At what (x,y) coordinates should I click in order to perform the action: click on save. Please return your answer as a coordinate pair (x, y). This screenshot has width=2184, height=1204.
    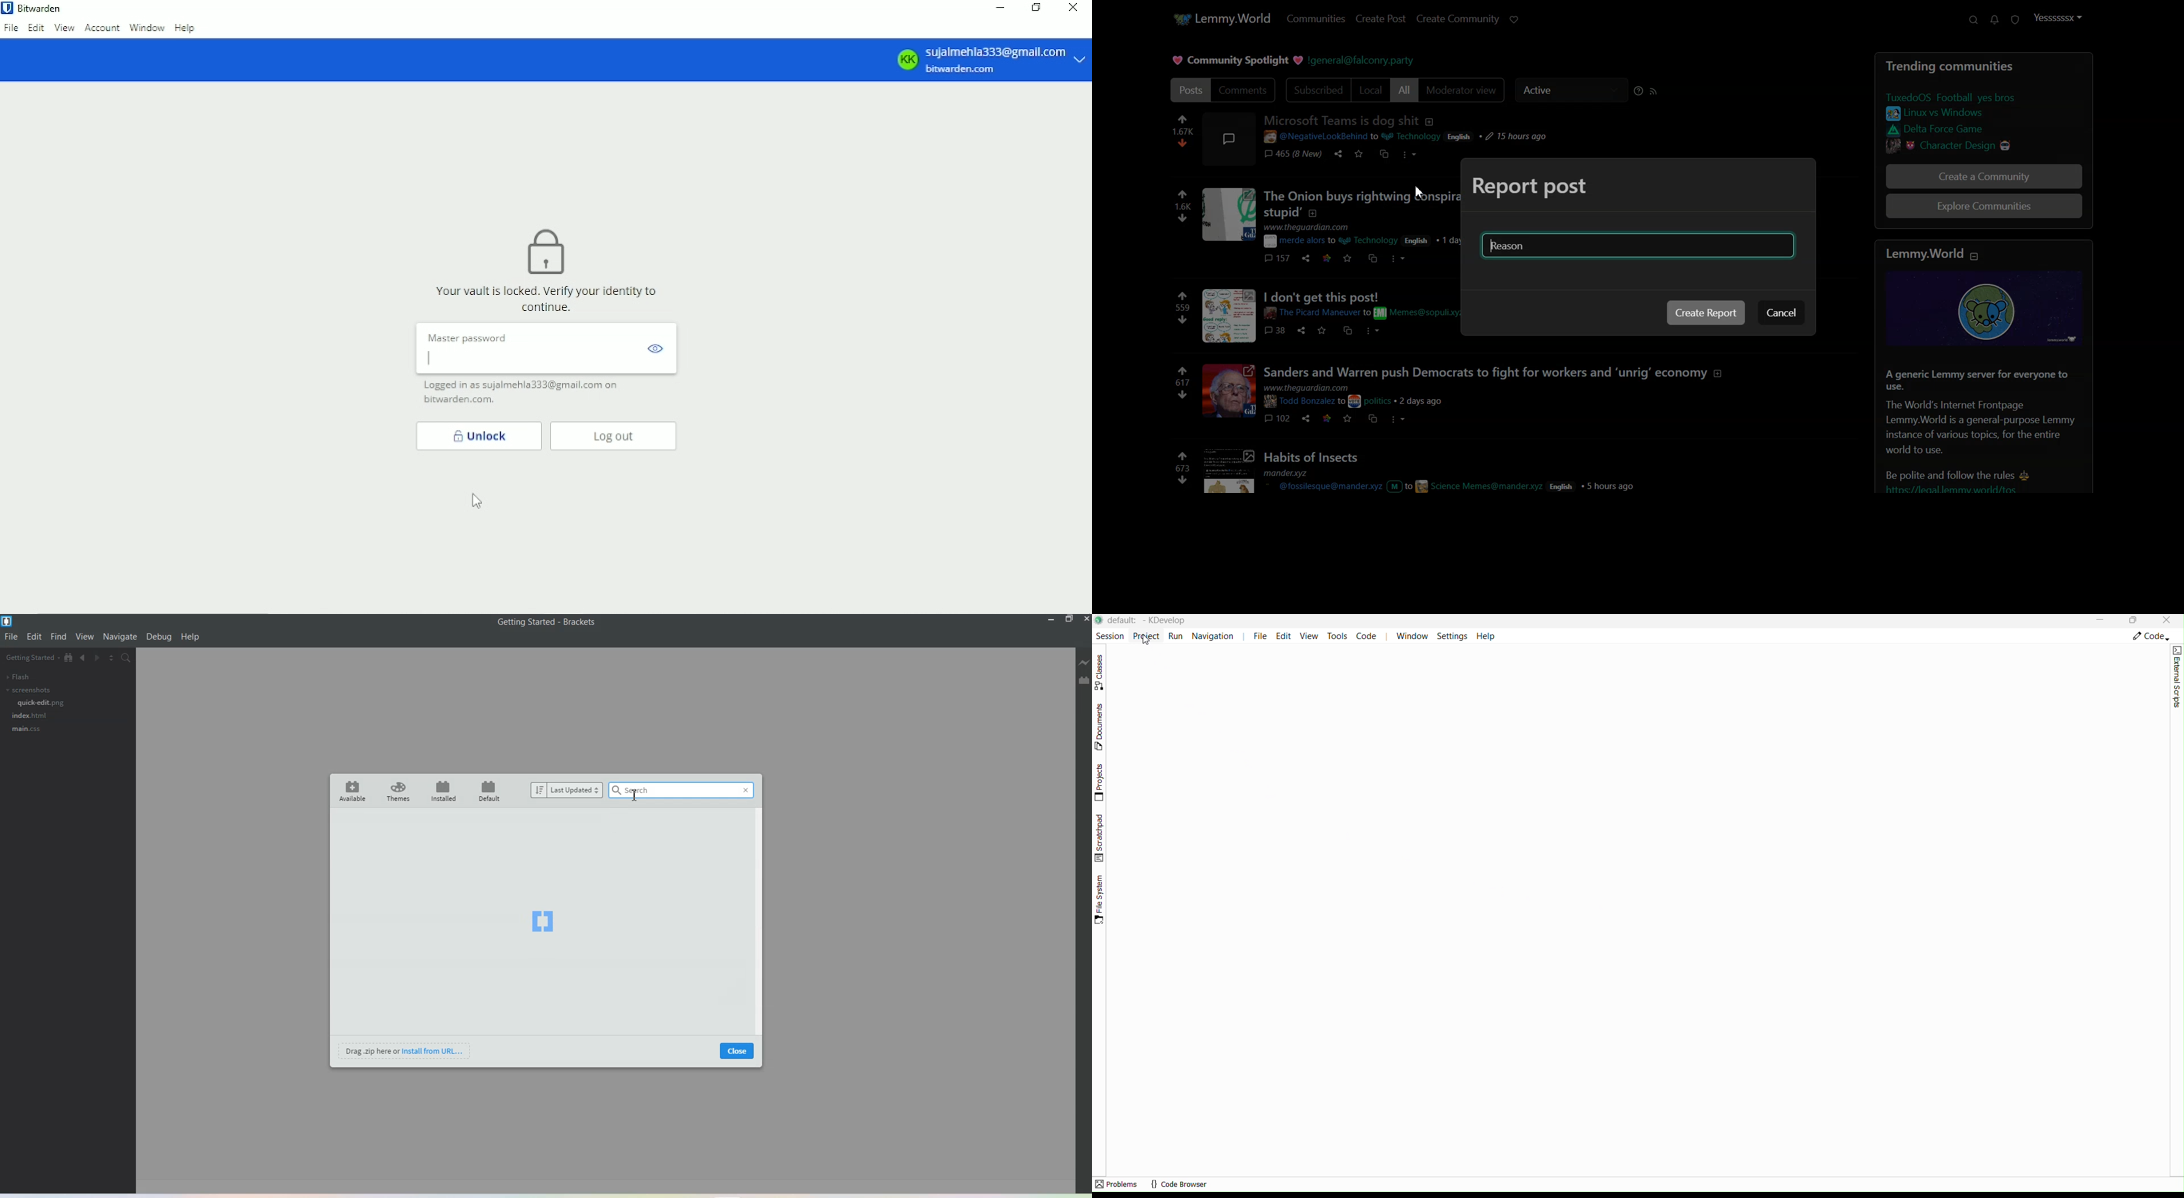
    Looking at the image, I should click on (1347, 259).